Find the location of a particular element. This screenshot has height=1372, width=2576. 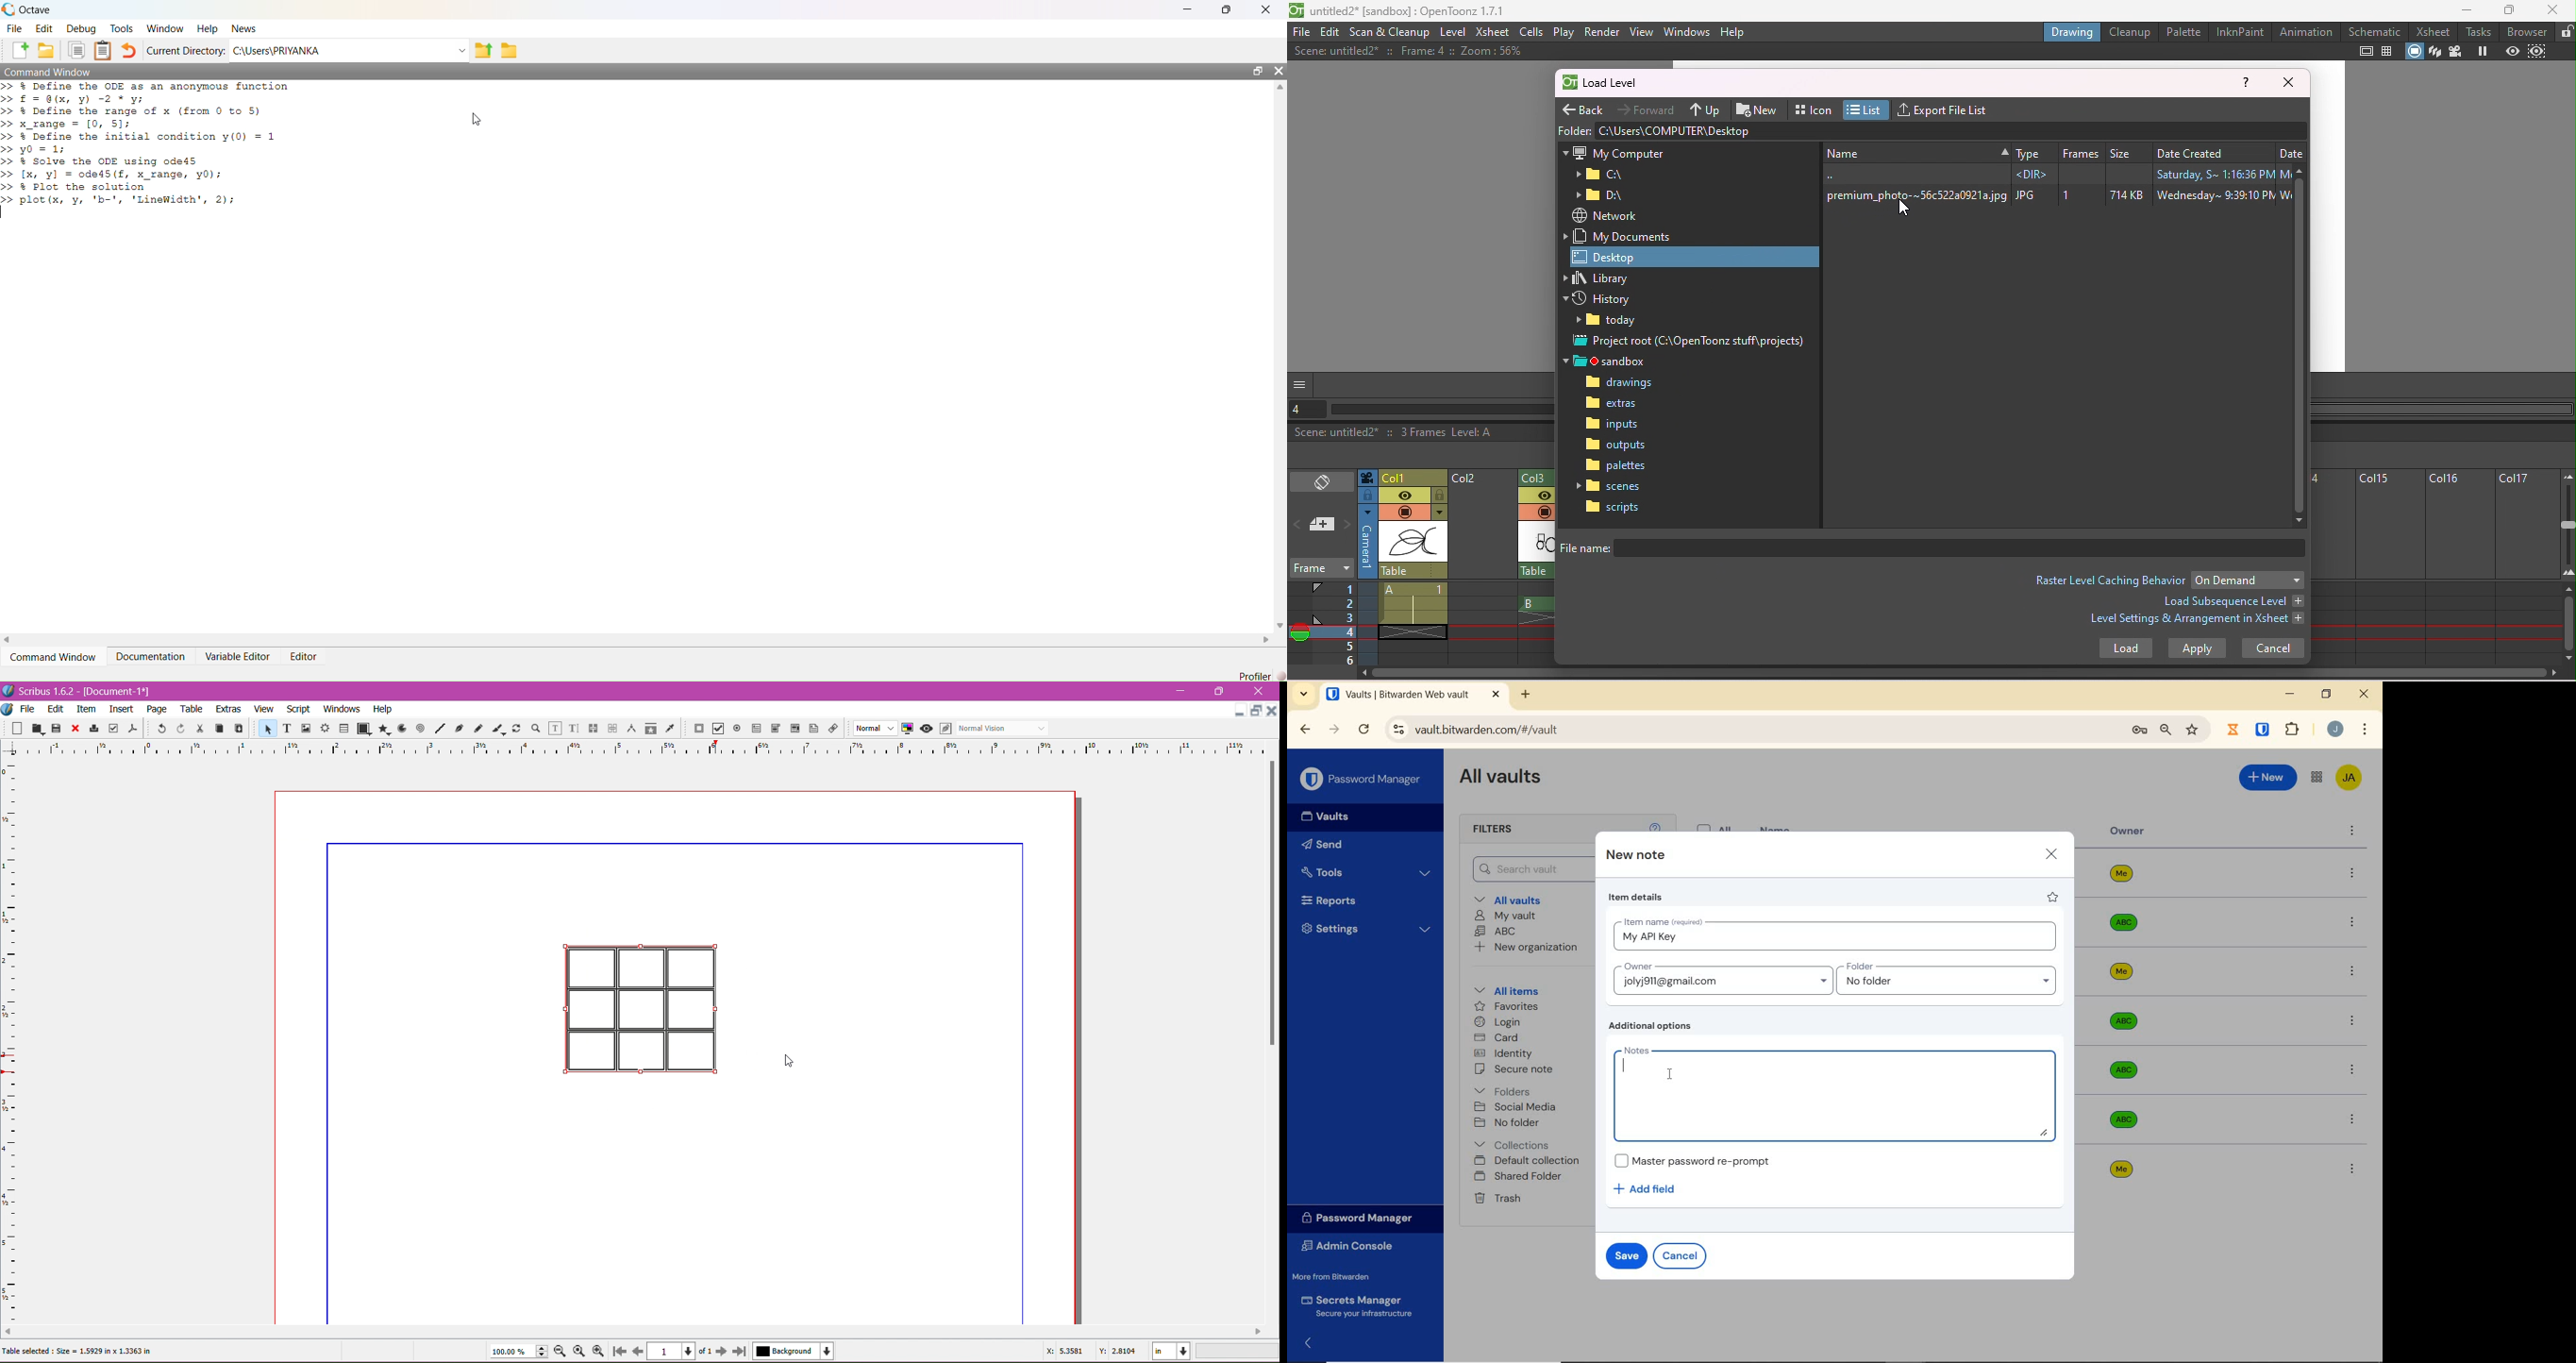

Frame is located at coordinates (2081, 150).